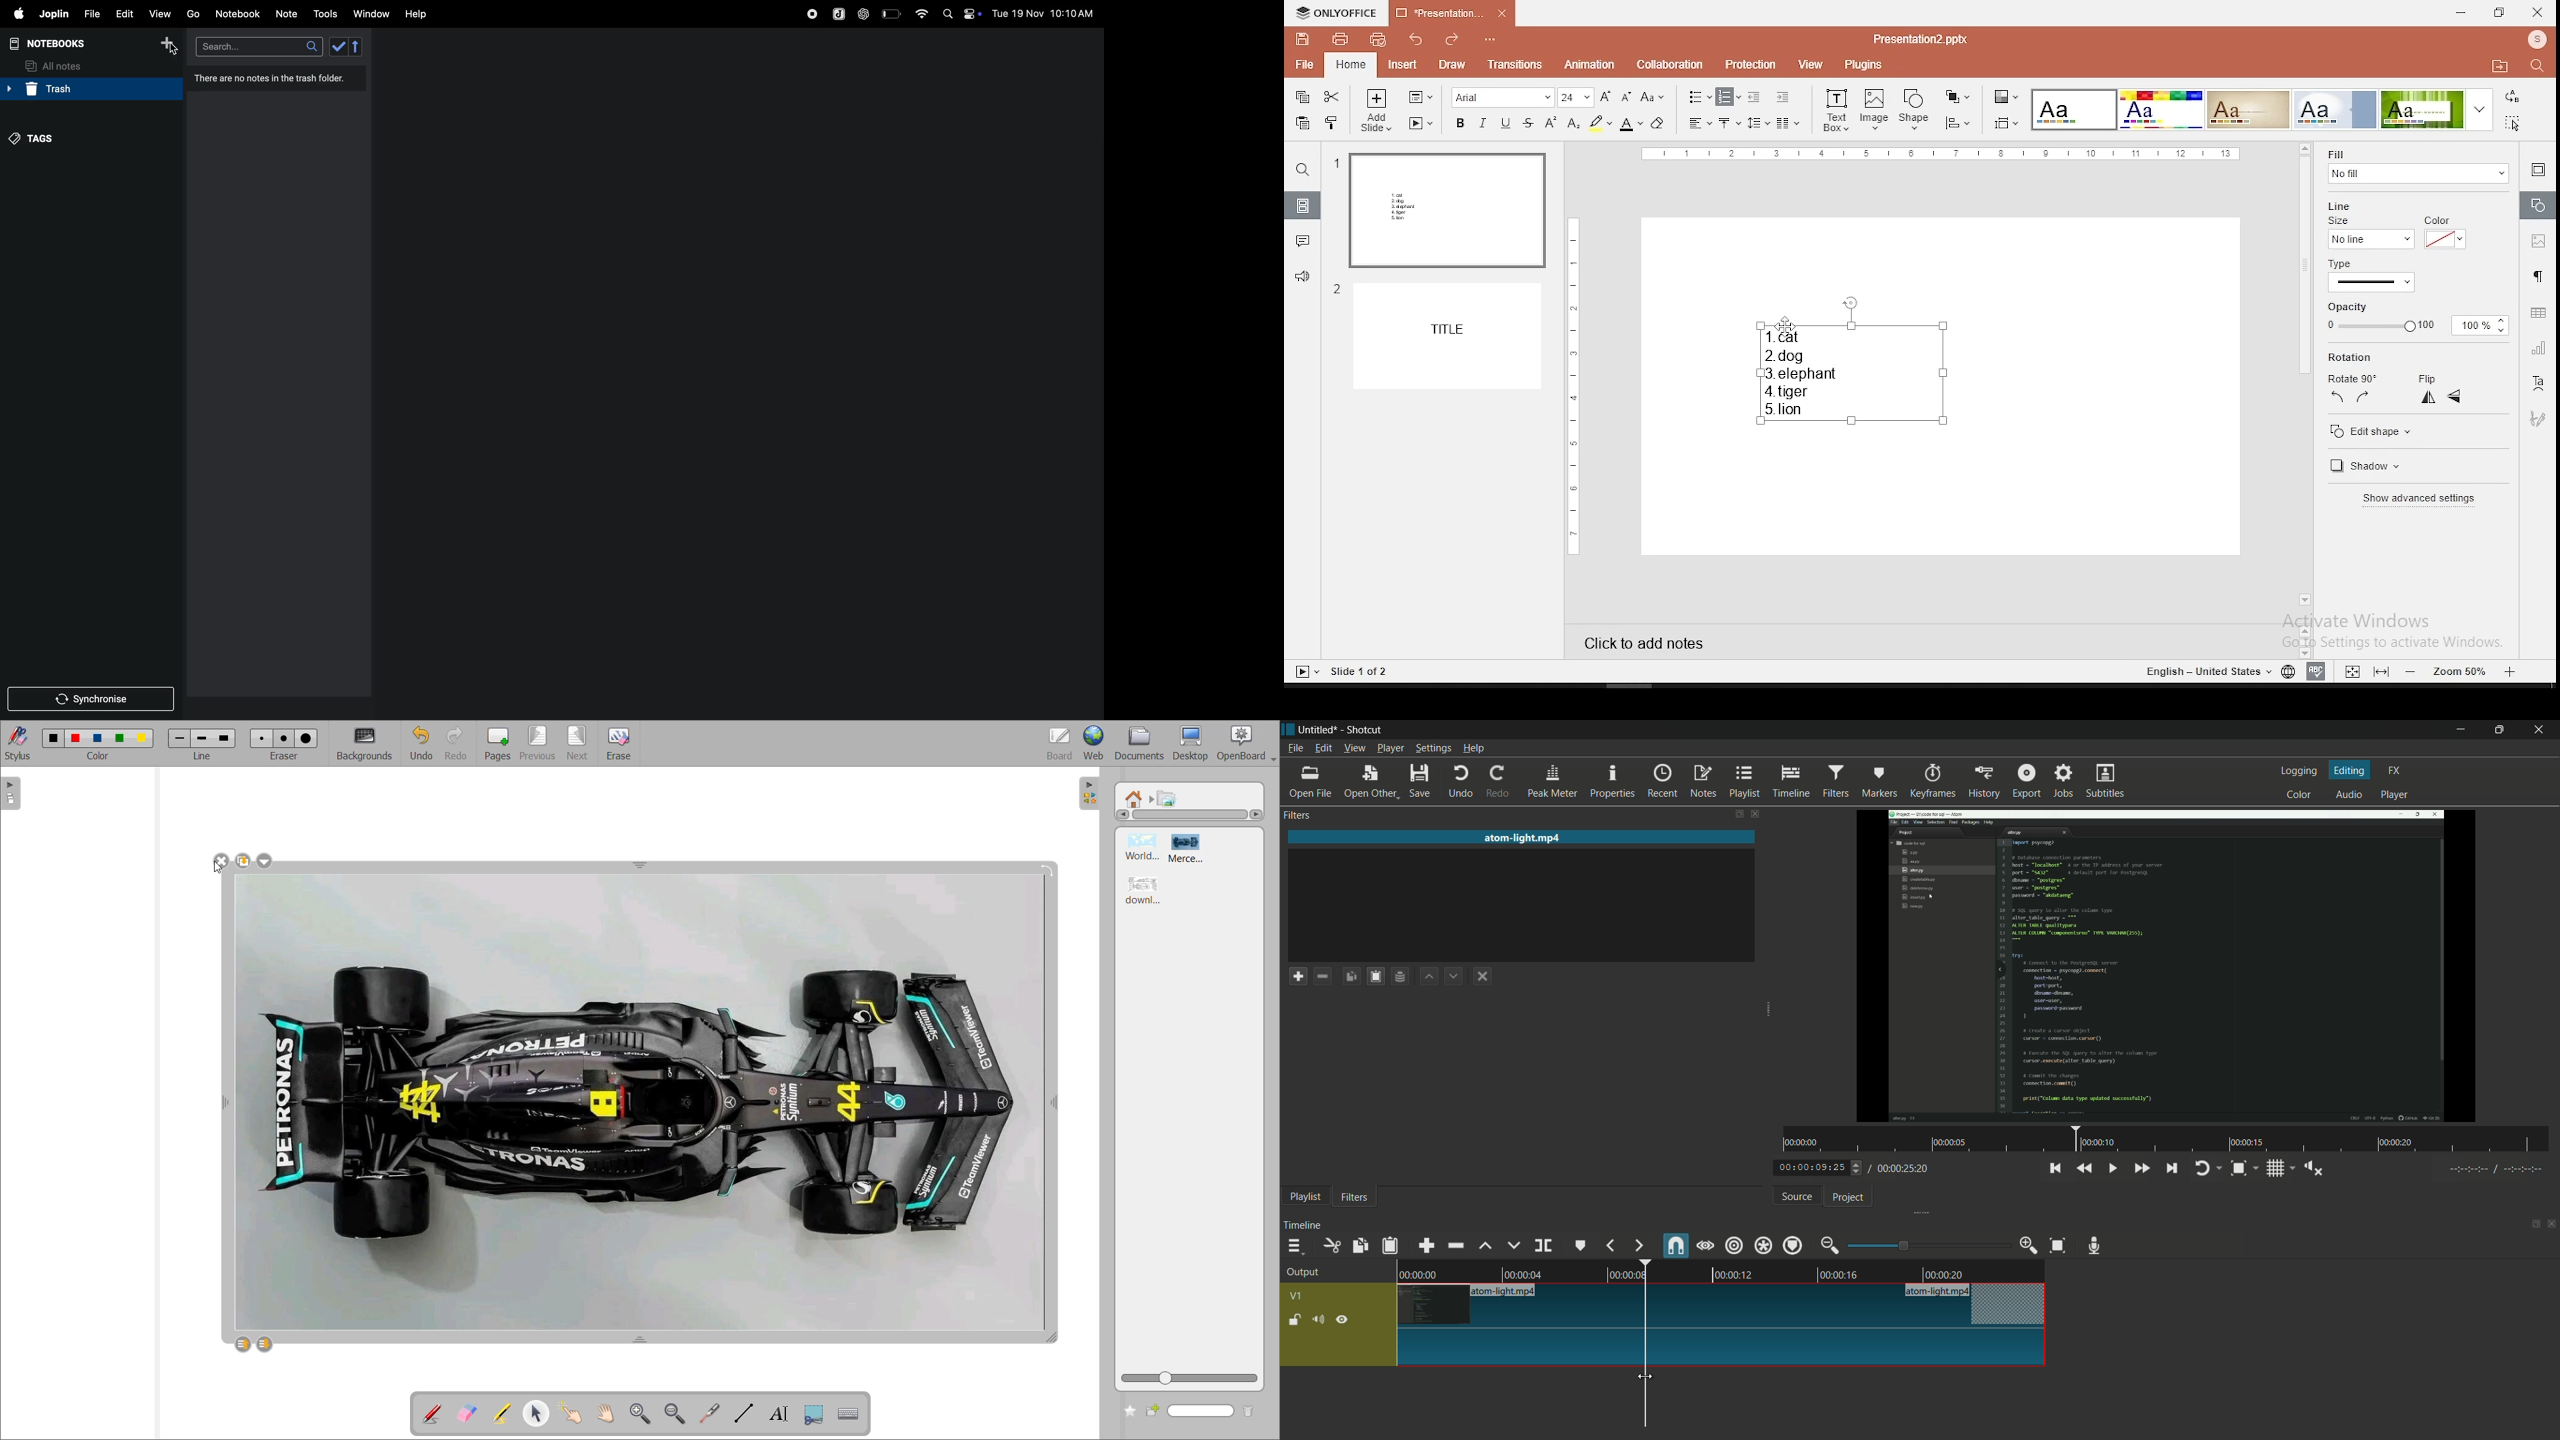 This screenshot has width=2576, height=1456. Describe the element at coordinates (1452, 337) in the screenshot. I see `slide ` at that location.